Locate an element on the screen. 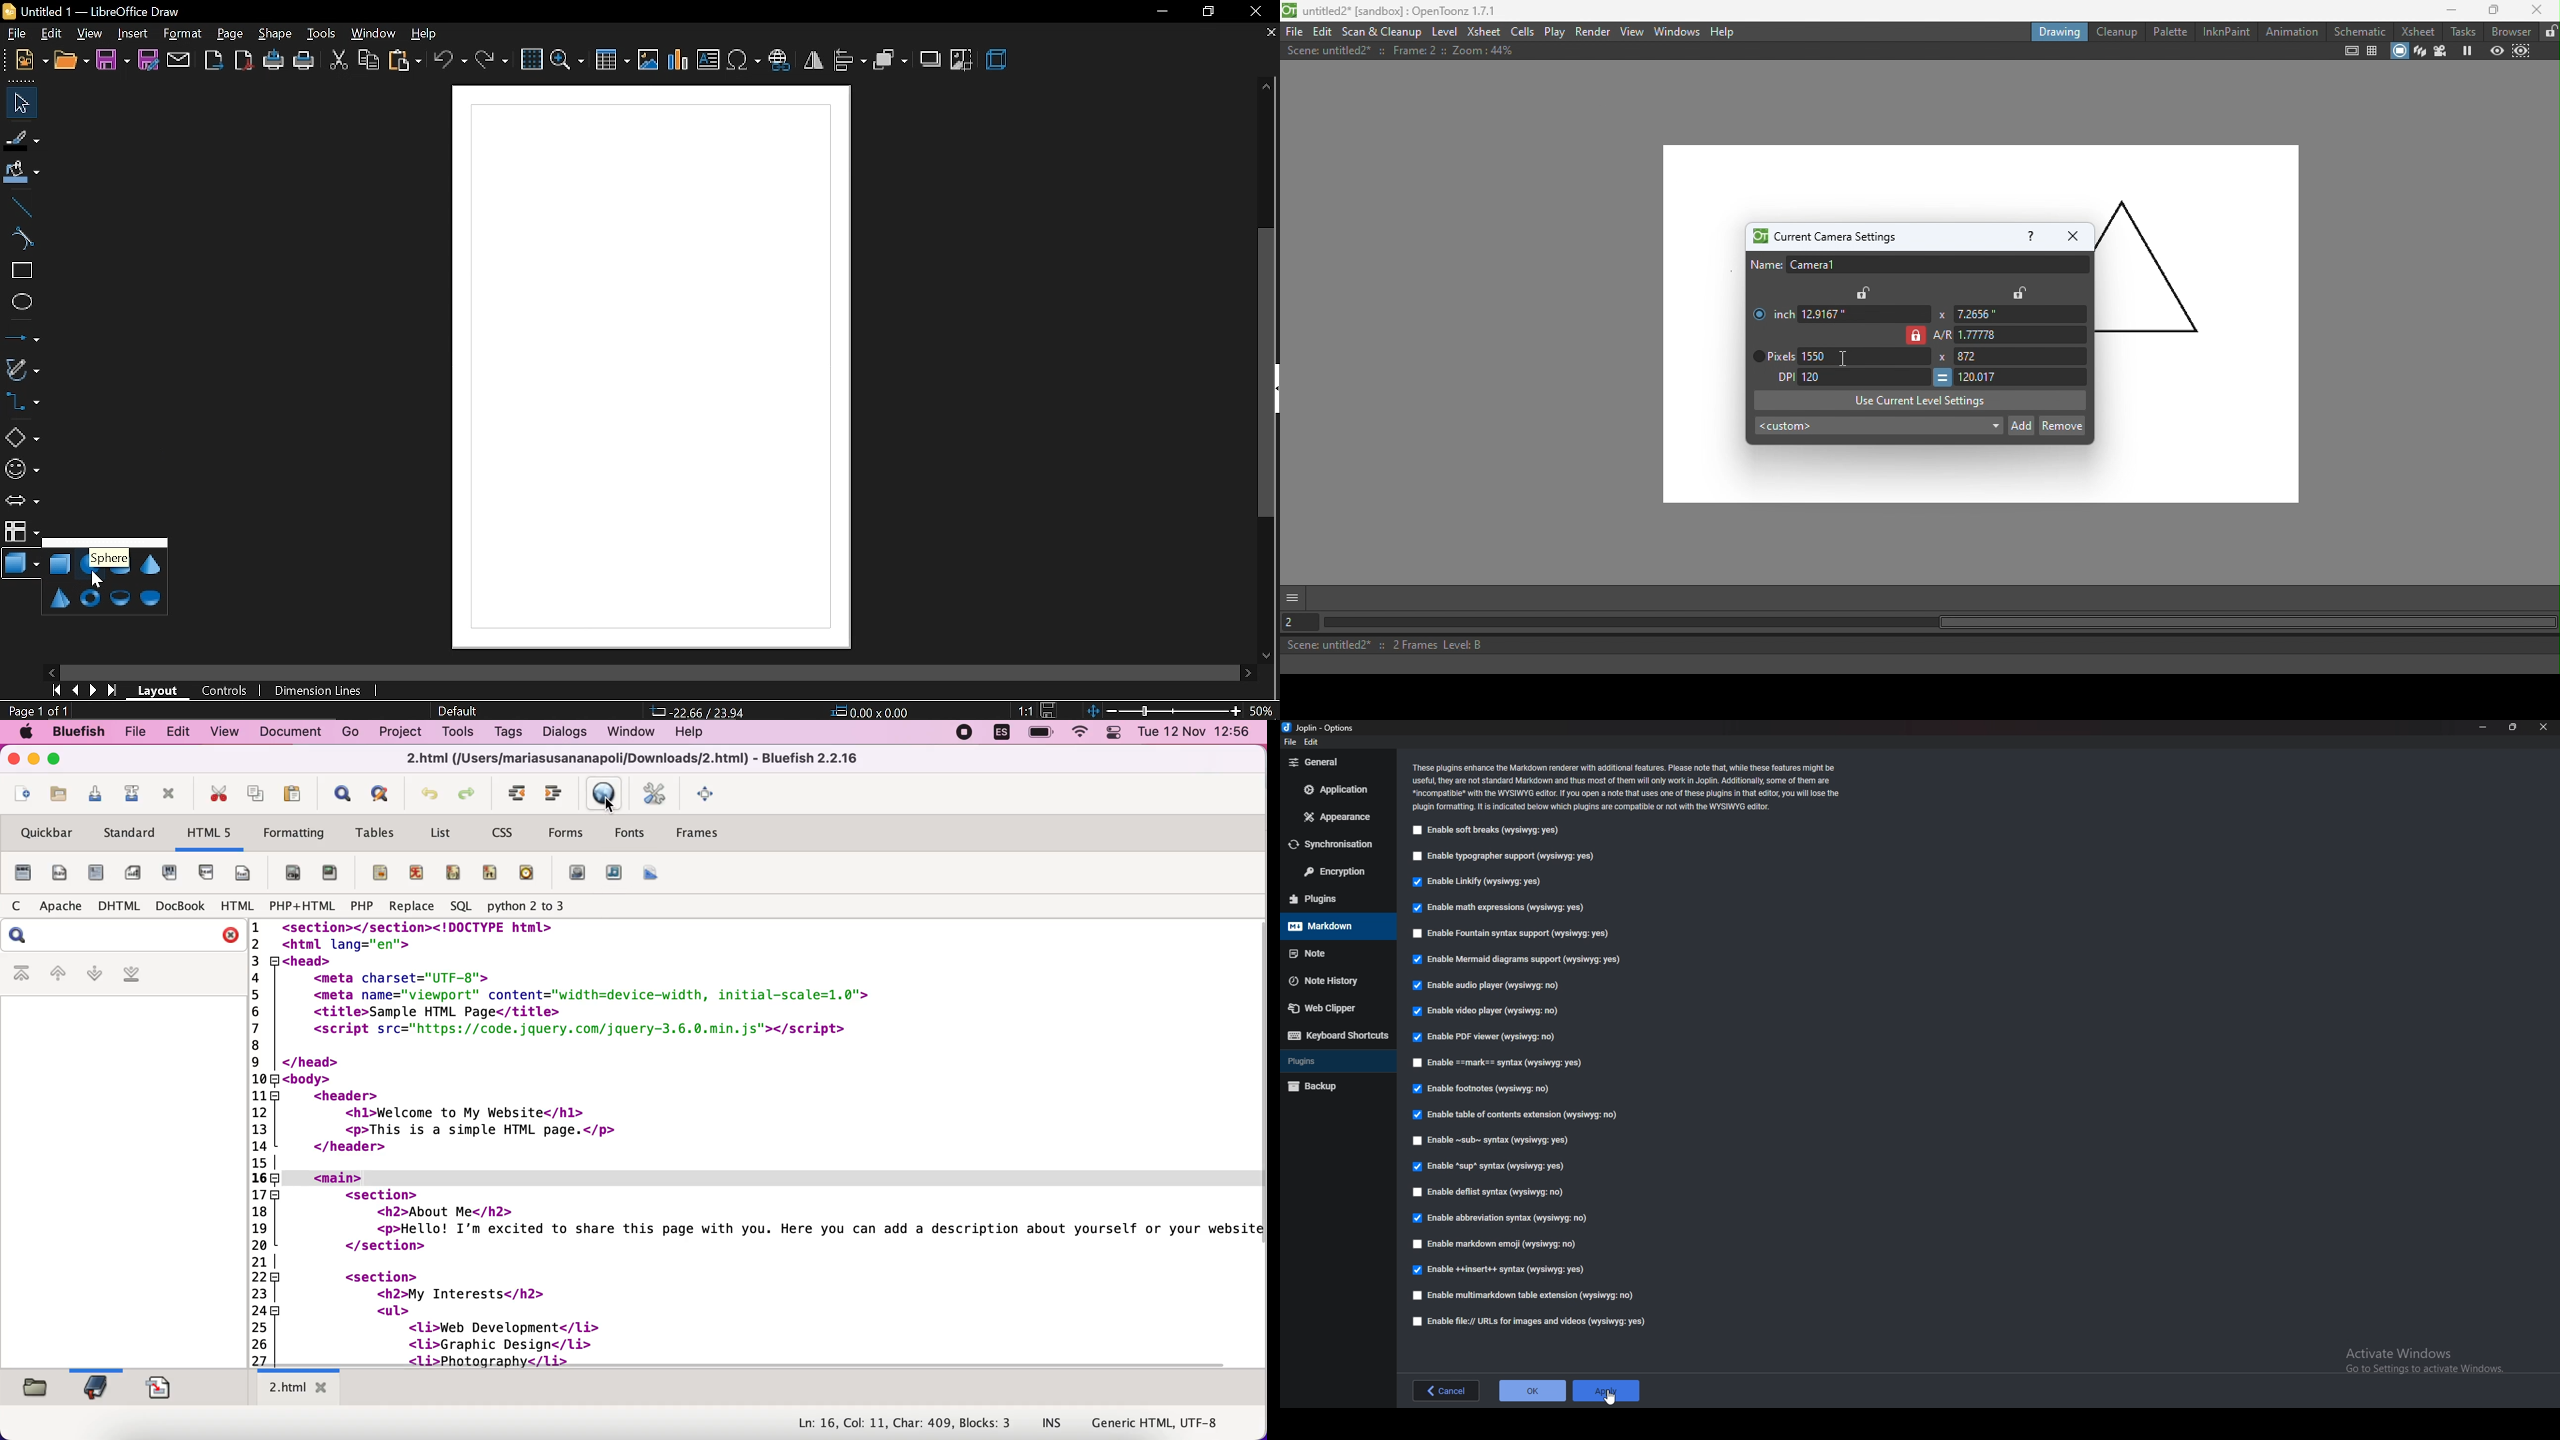 The height and width of the screenshot is (1456, 2576). Set the current frame is located at coordinates (1302, 621).